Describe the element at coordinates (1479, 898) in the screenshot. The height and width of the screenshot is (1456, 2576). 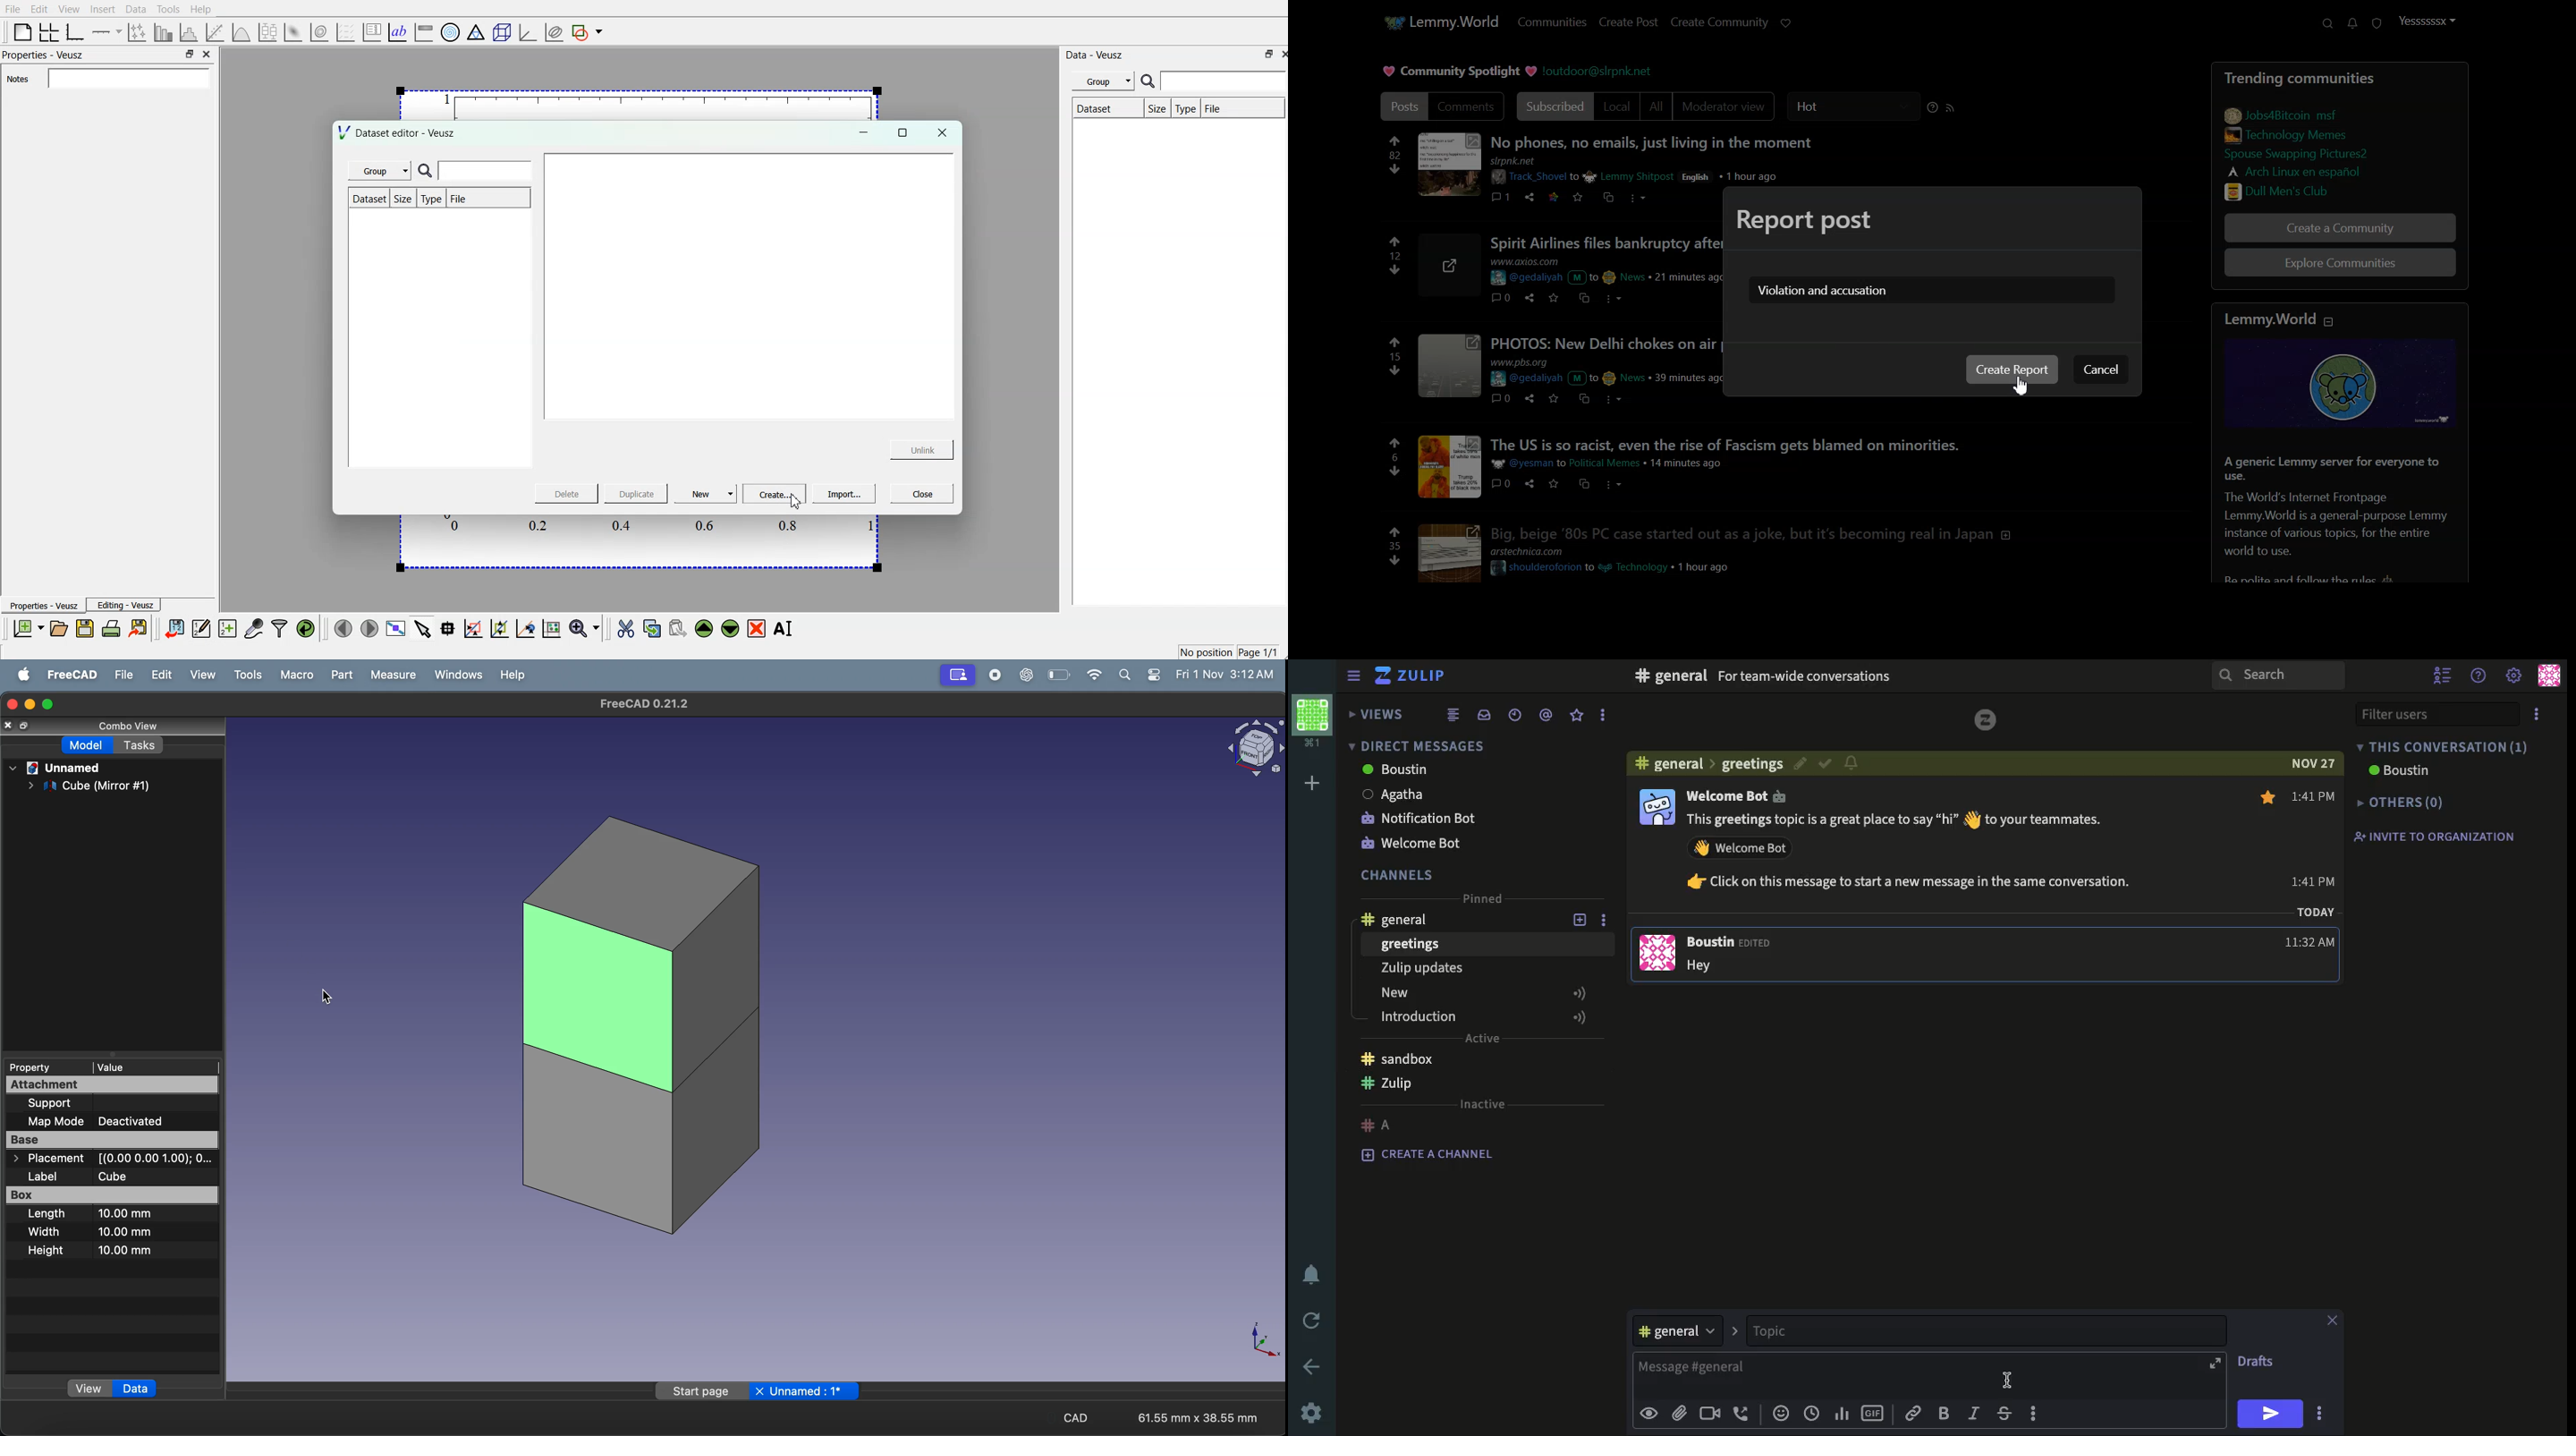
I see `pinned` at that location.